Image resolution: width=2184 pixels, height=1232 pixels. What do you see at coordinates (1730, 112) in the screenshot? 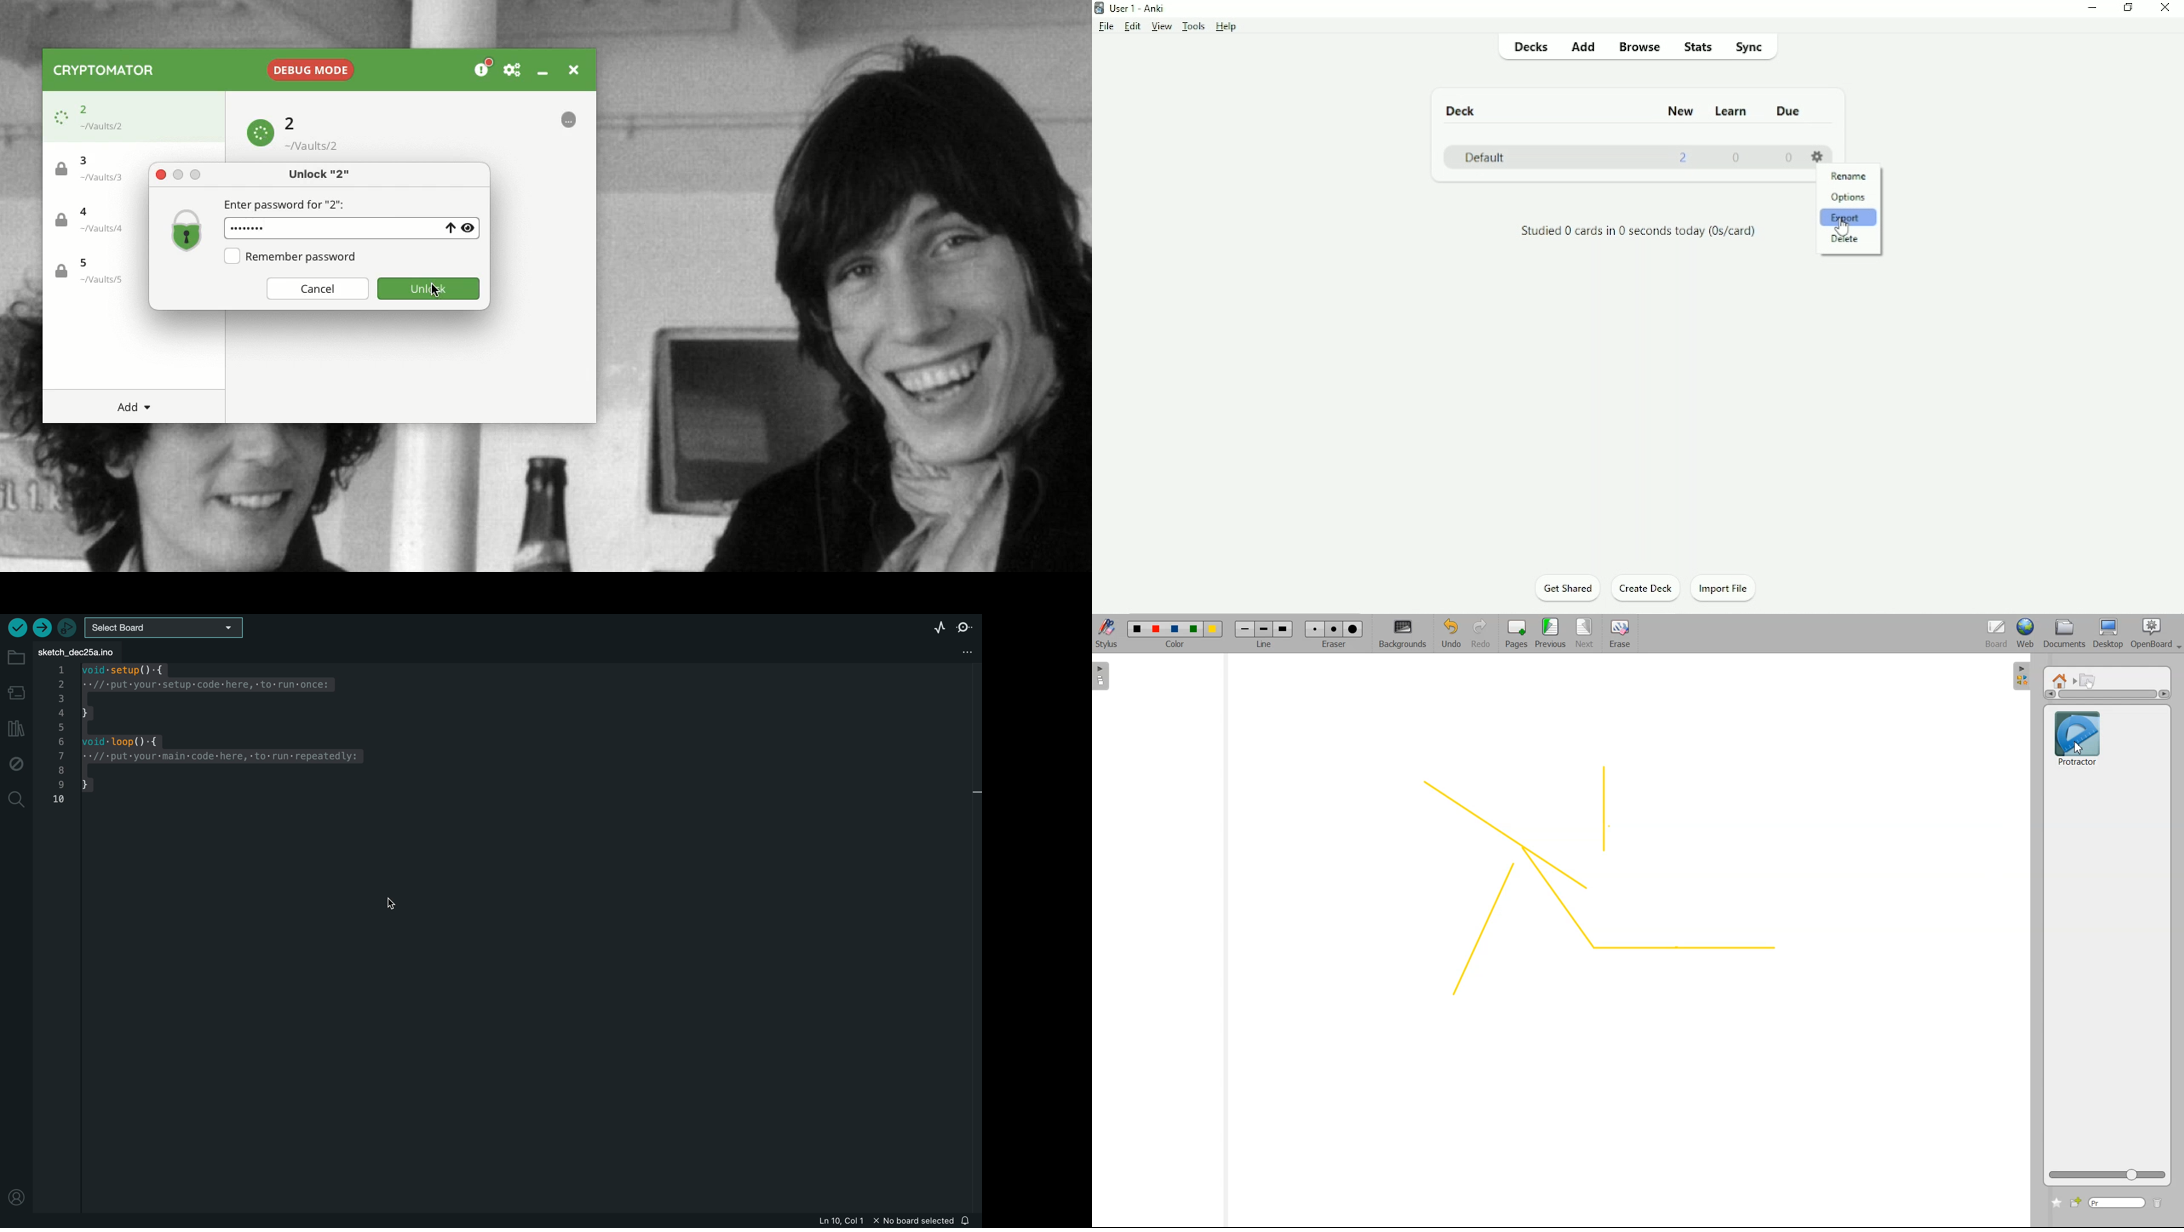
I see `Learn` at bounding box center [1730, 112].